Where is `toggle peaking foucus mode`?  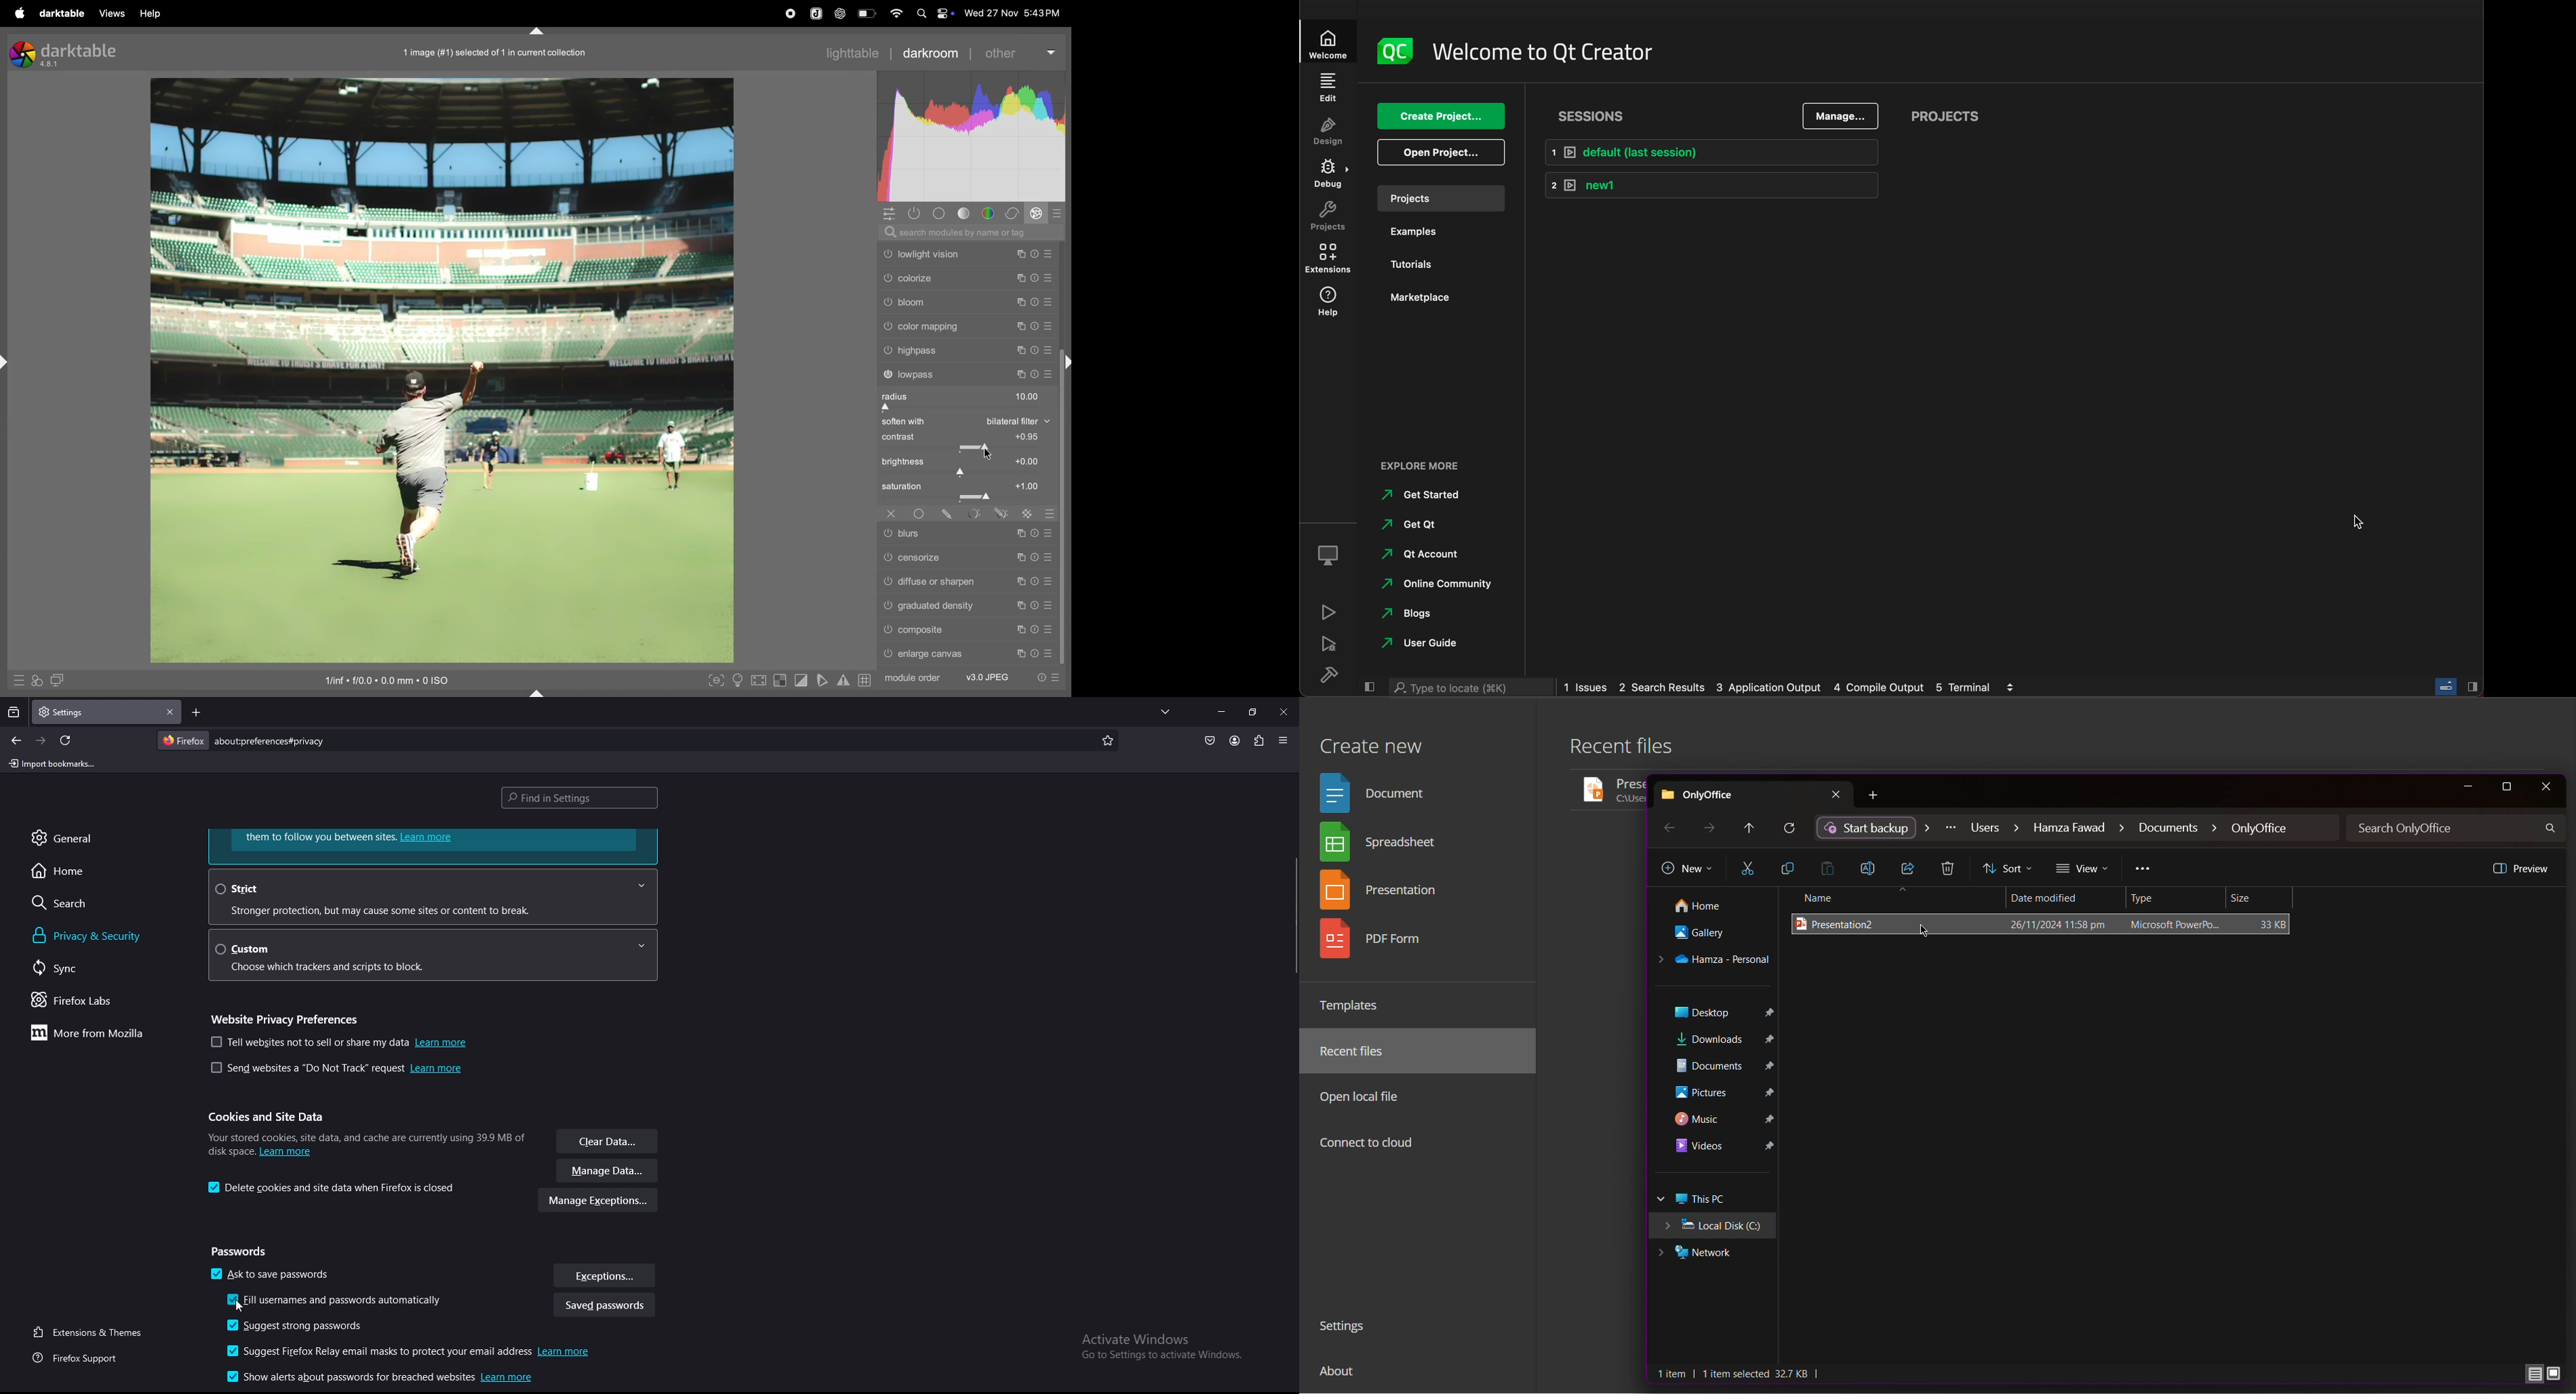
toggle peaking foucus mode is located at coordinates (716, 682).